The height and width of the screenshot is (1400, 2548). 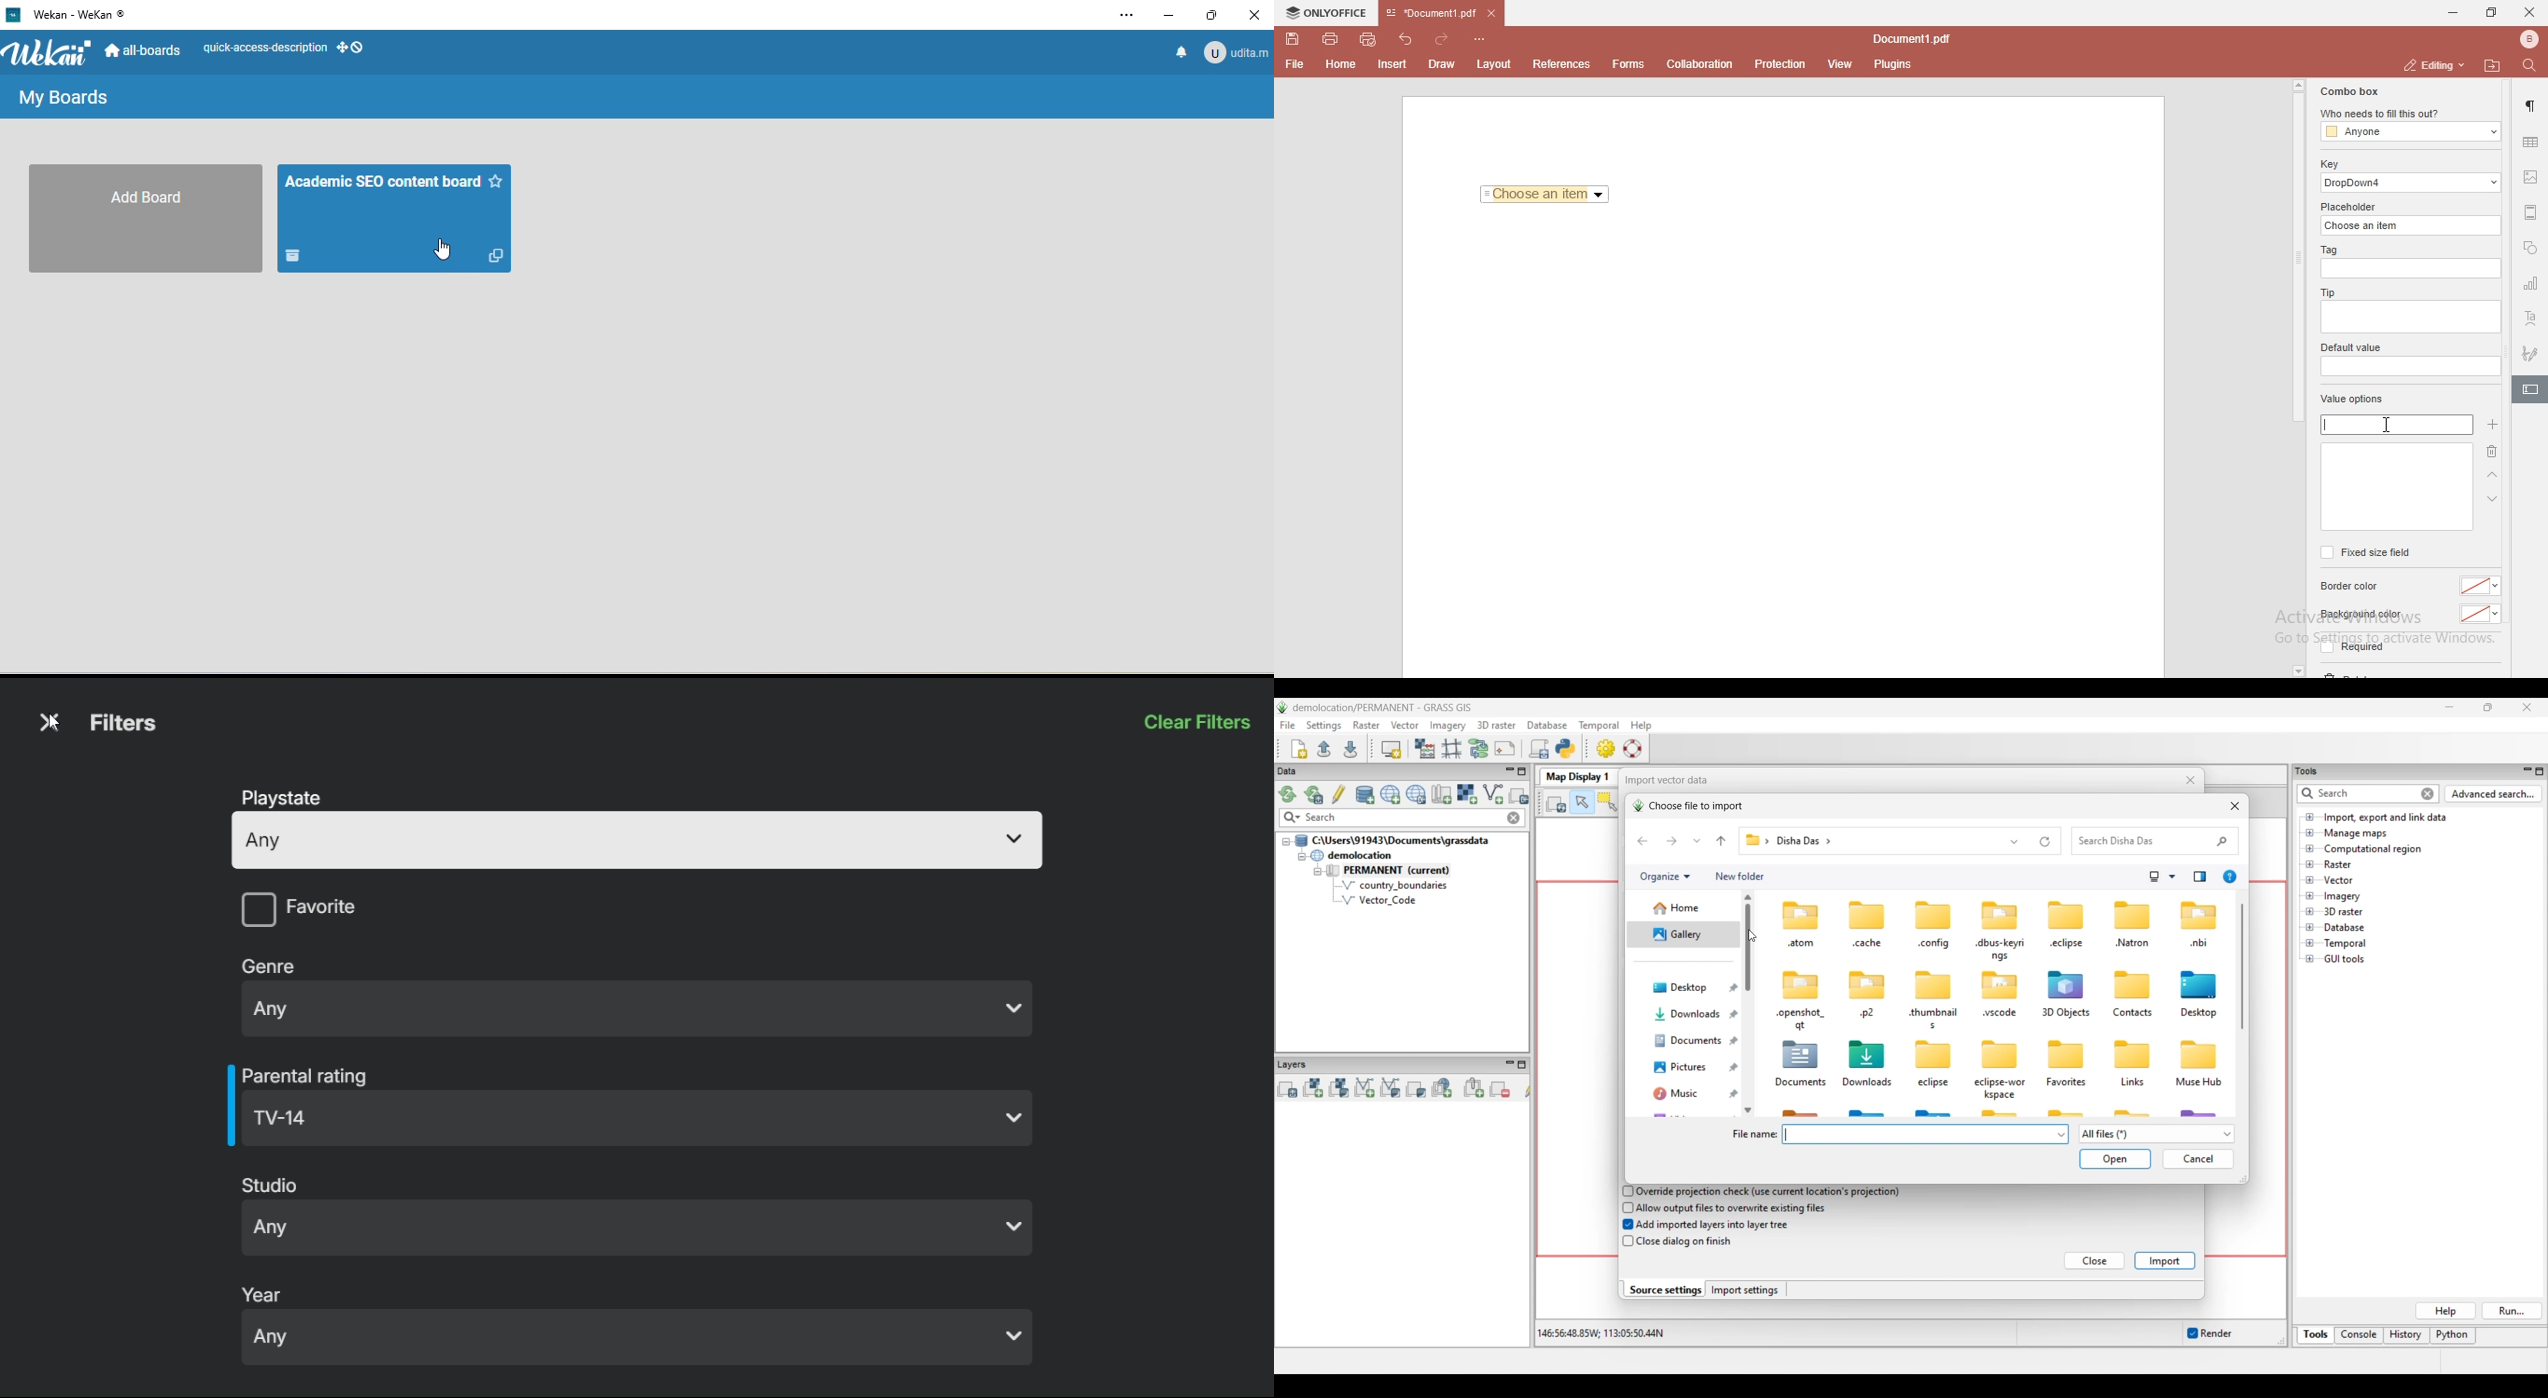 I want to click on quick access, so click(x=288, y=48).